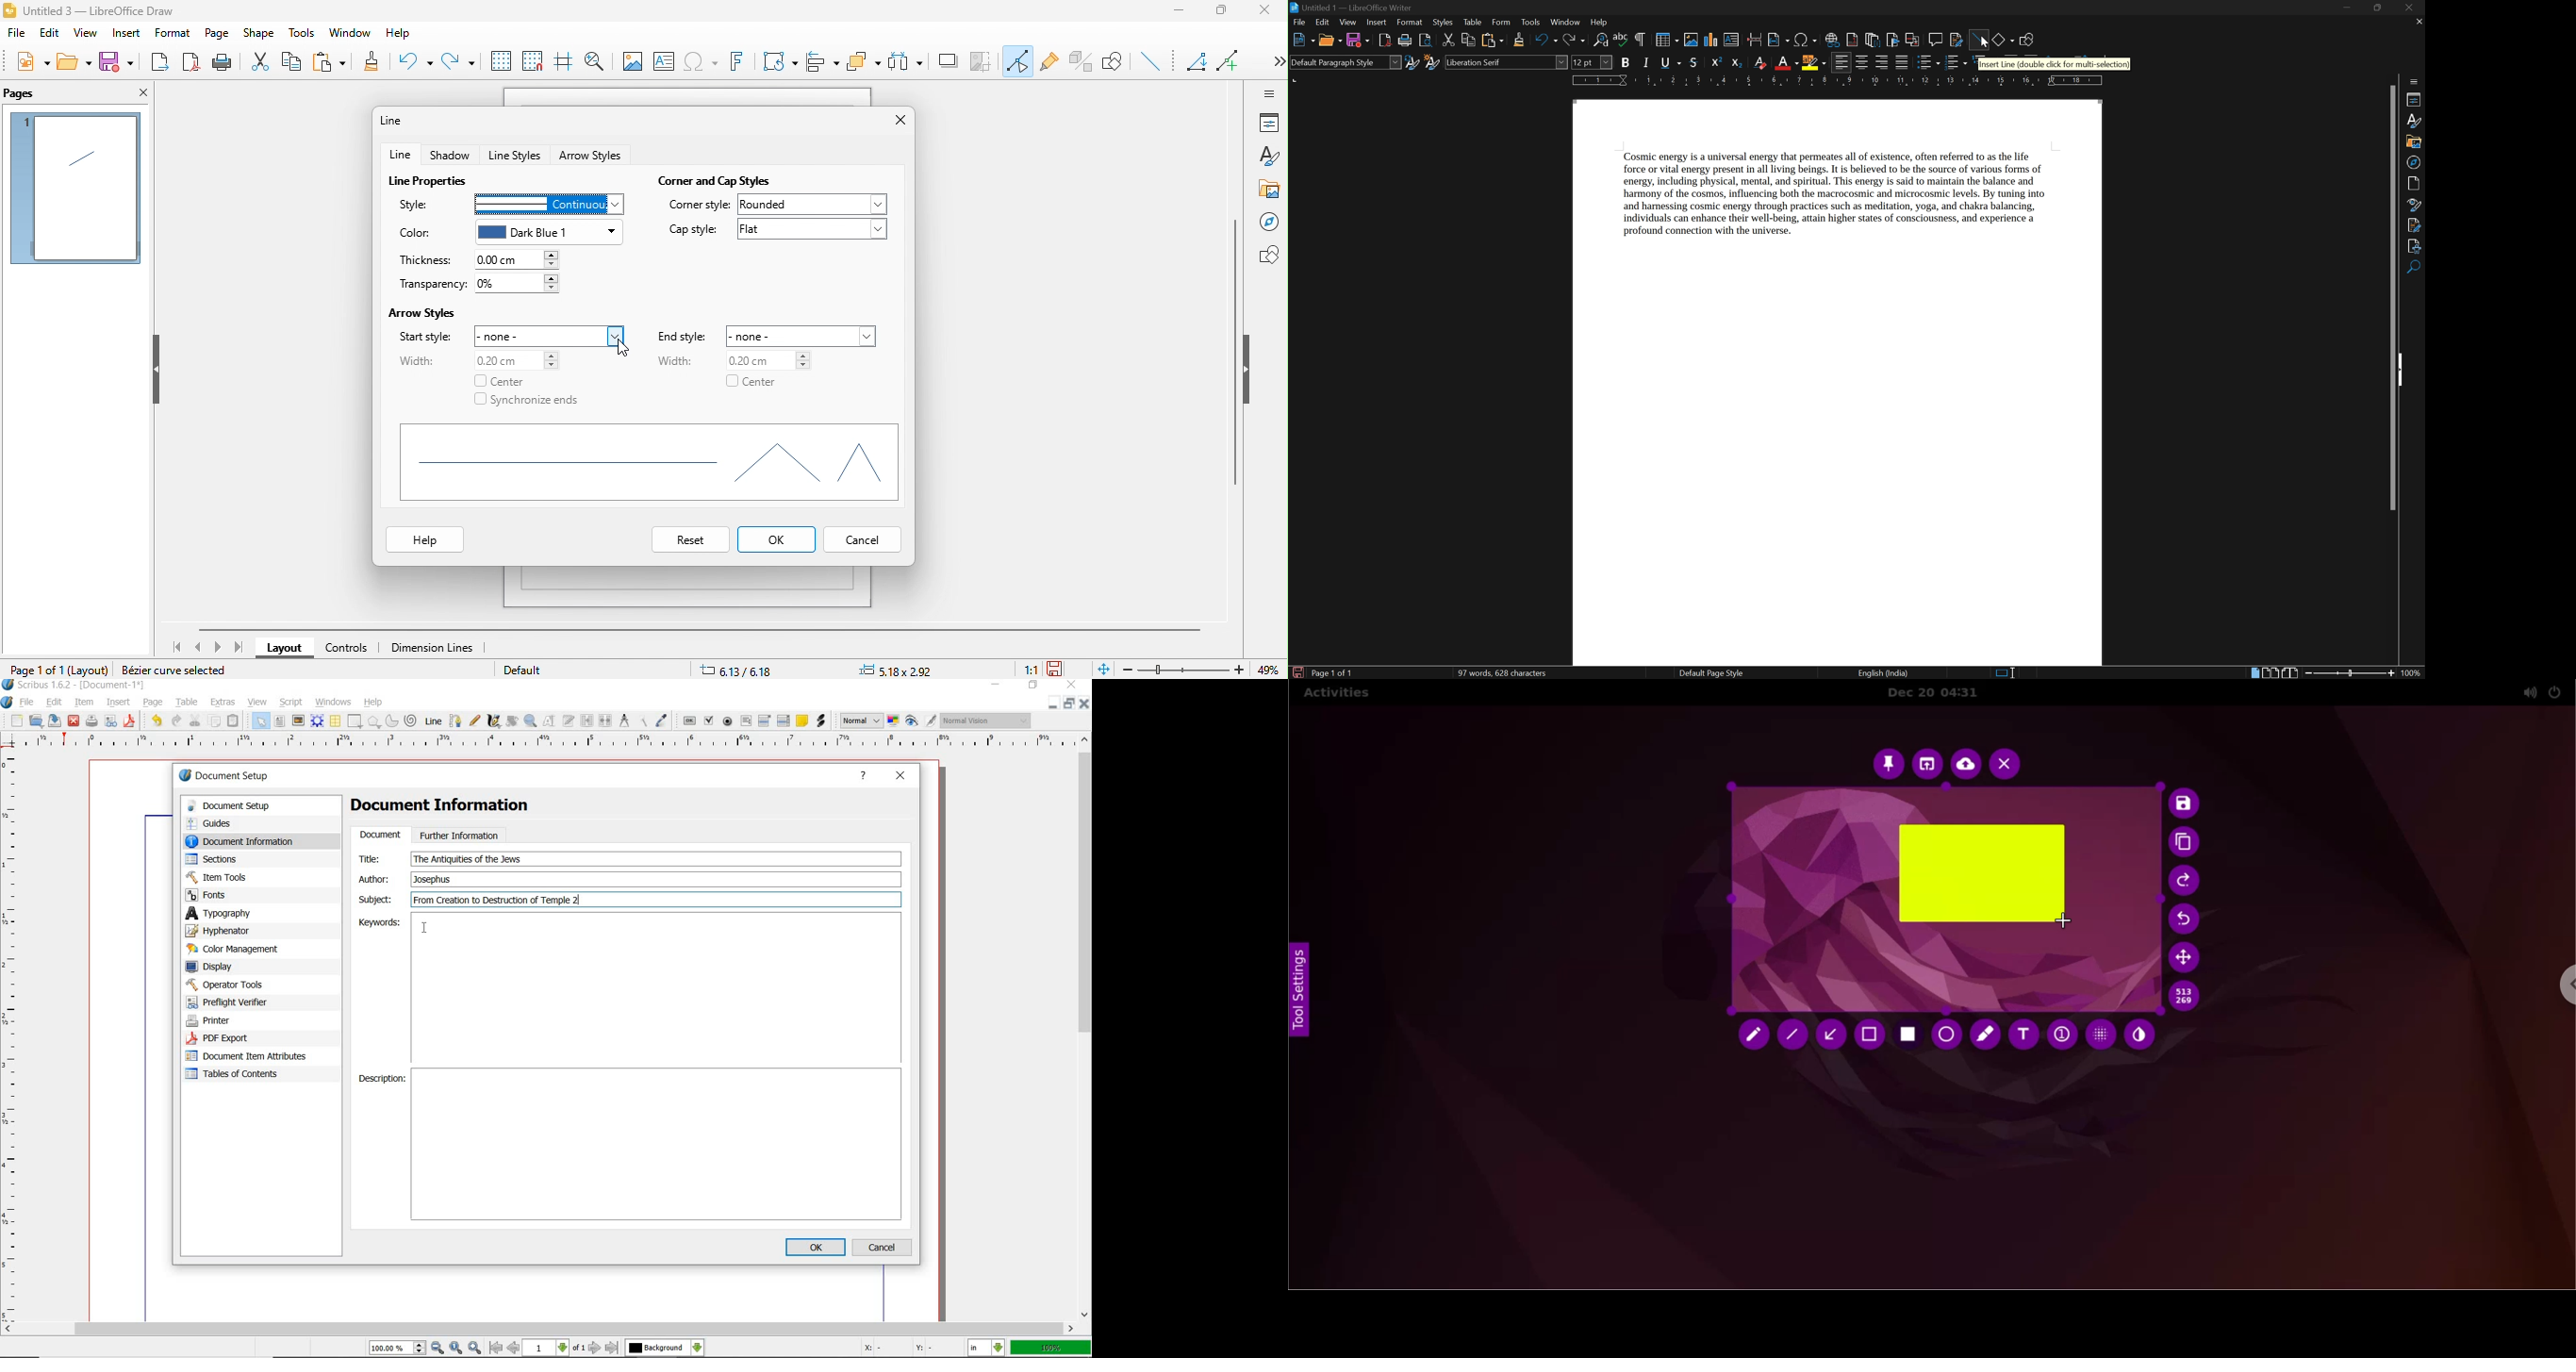 The width and height of the screenshot is (2576, 1372). What do you see at coordinates (1692, 40) in the screenshot?
I see `insert image` at bounding box center [1692, 40].